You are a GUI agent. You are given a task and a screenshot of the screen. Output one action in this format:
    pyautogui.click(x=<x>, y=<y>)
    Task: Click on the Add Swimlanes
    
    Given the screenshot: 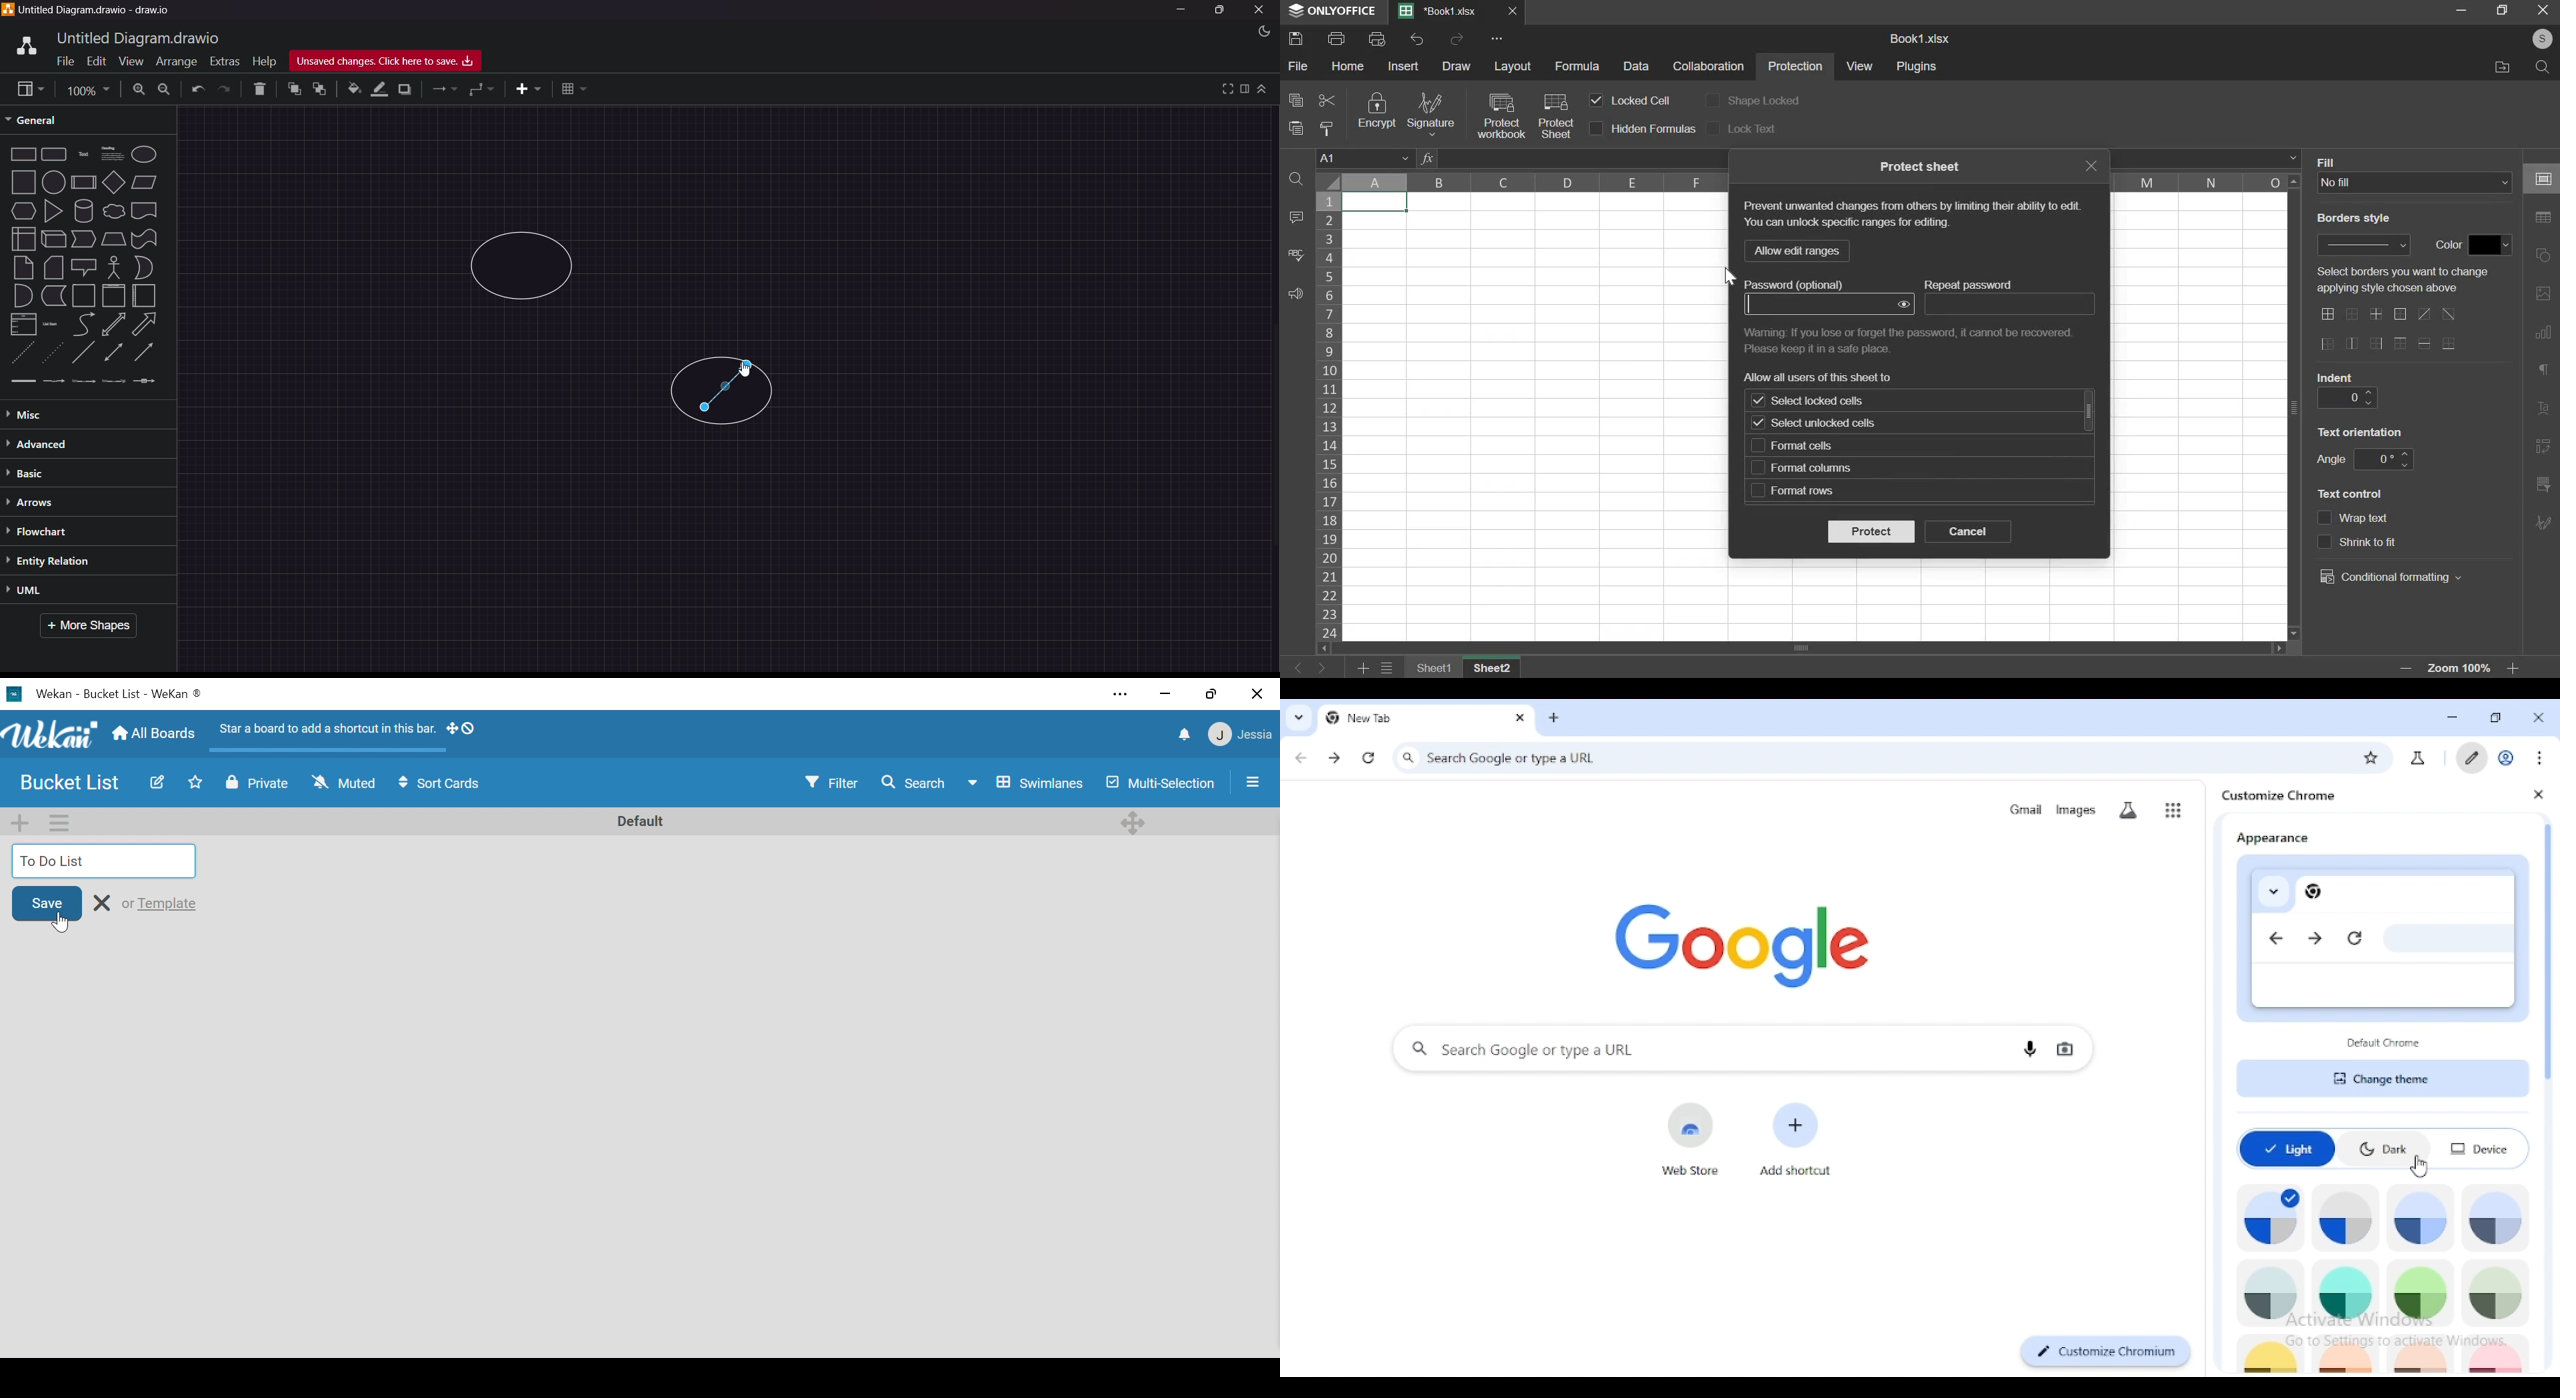 What is the action you would take?
    pyautogui.click(x=23, y=822)
    